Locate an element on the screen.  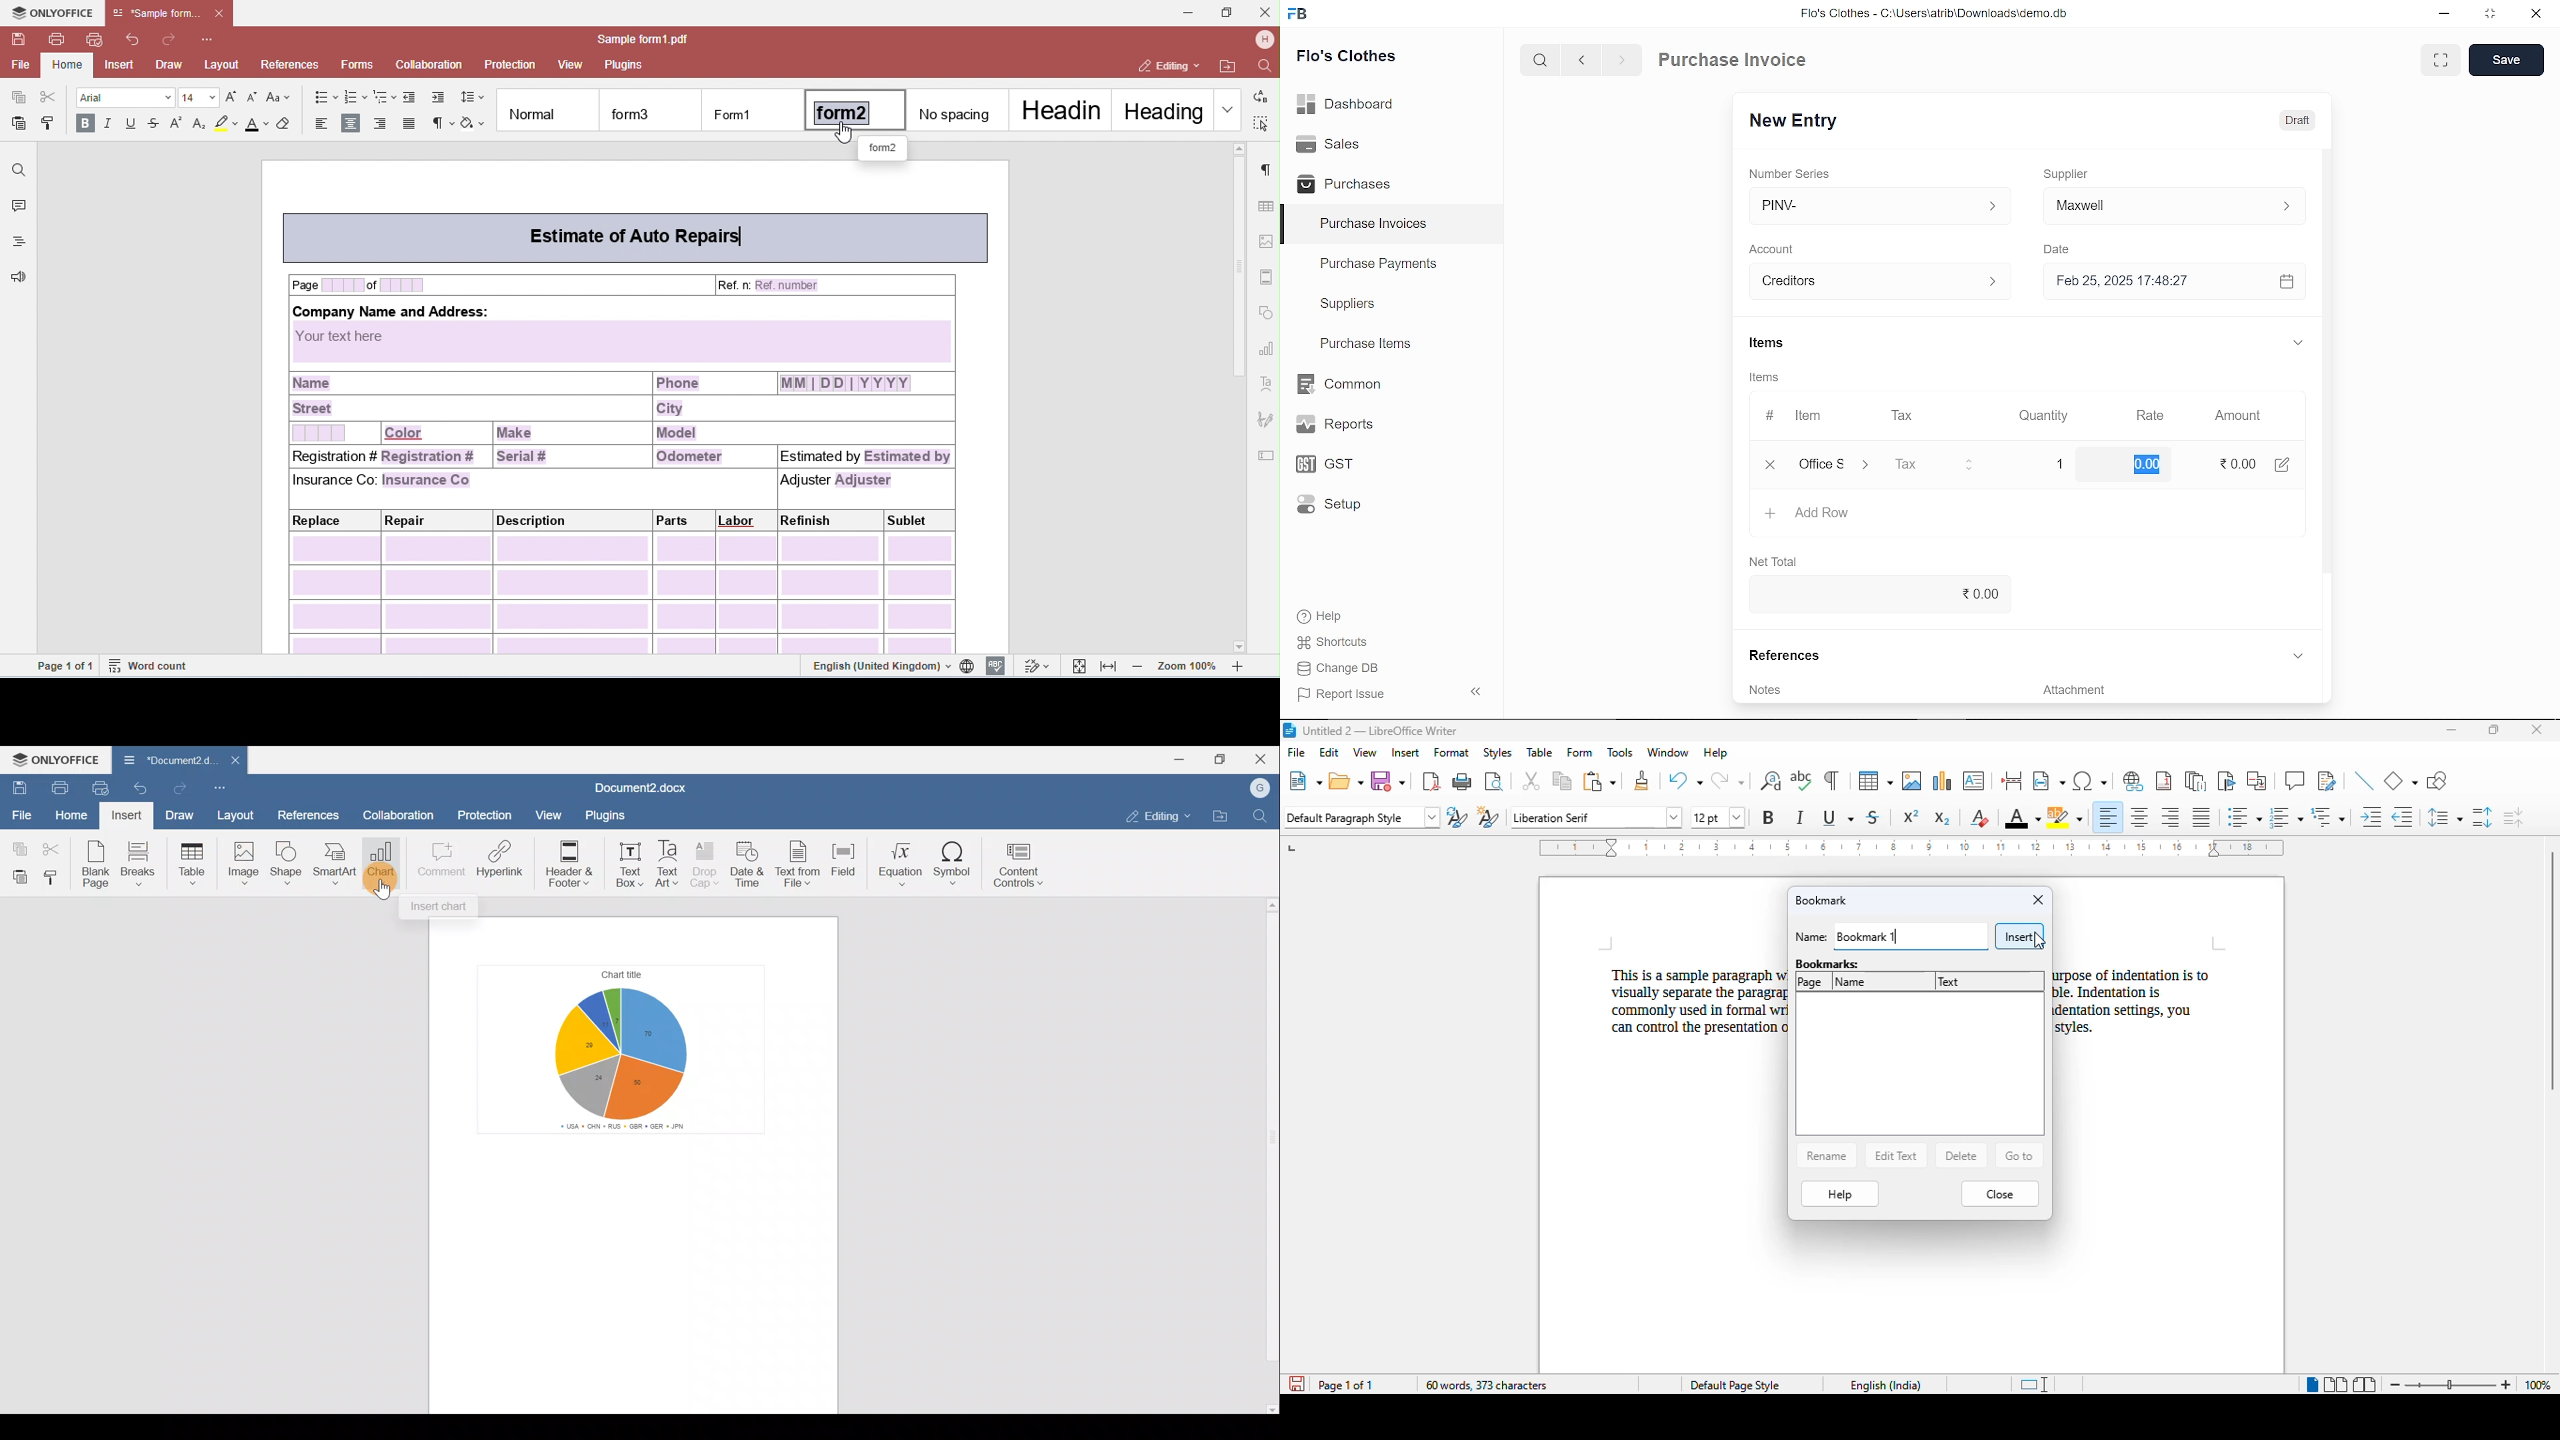
Draft is located at coordinates (2297, 121).